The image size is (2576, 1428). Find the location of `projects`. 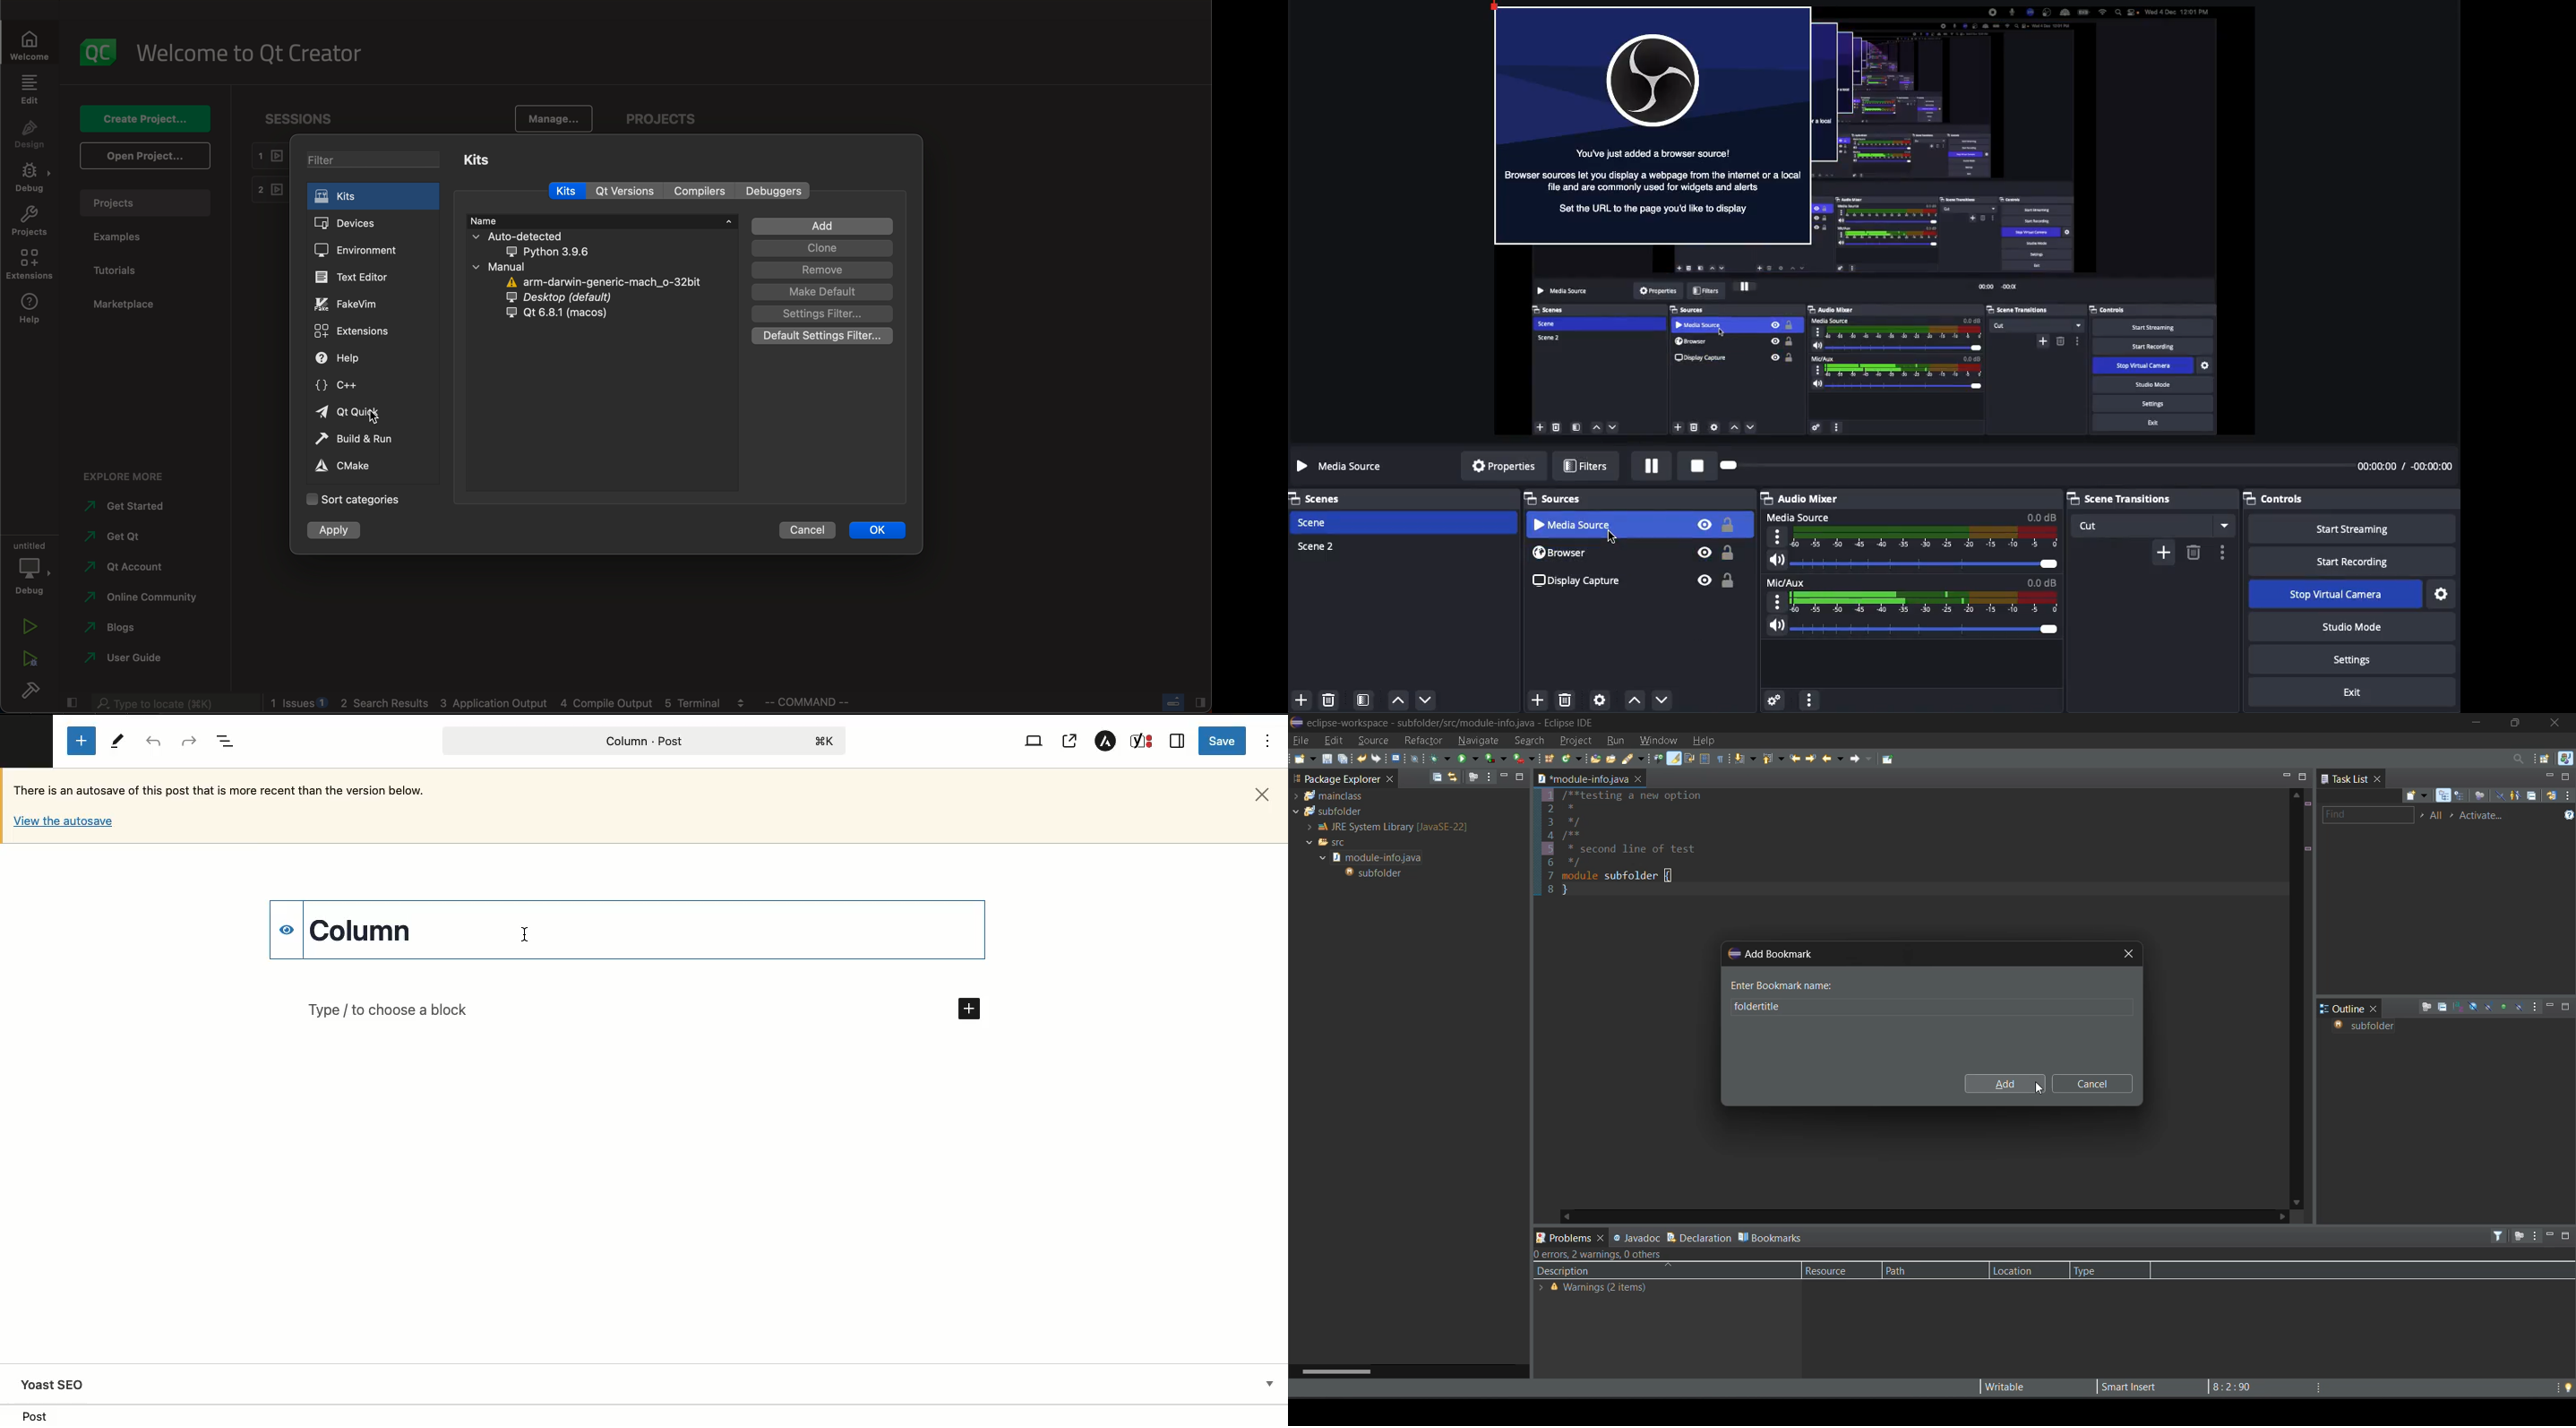

projects is located at coordinates (657, 119).